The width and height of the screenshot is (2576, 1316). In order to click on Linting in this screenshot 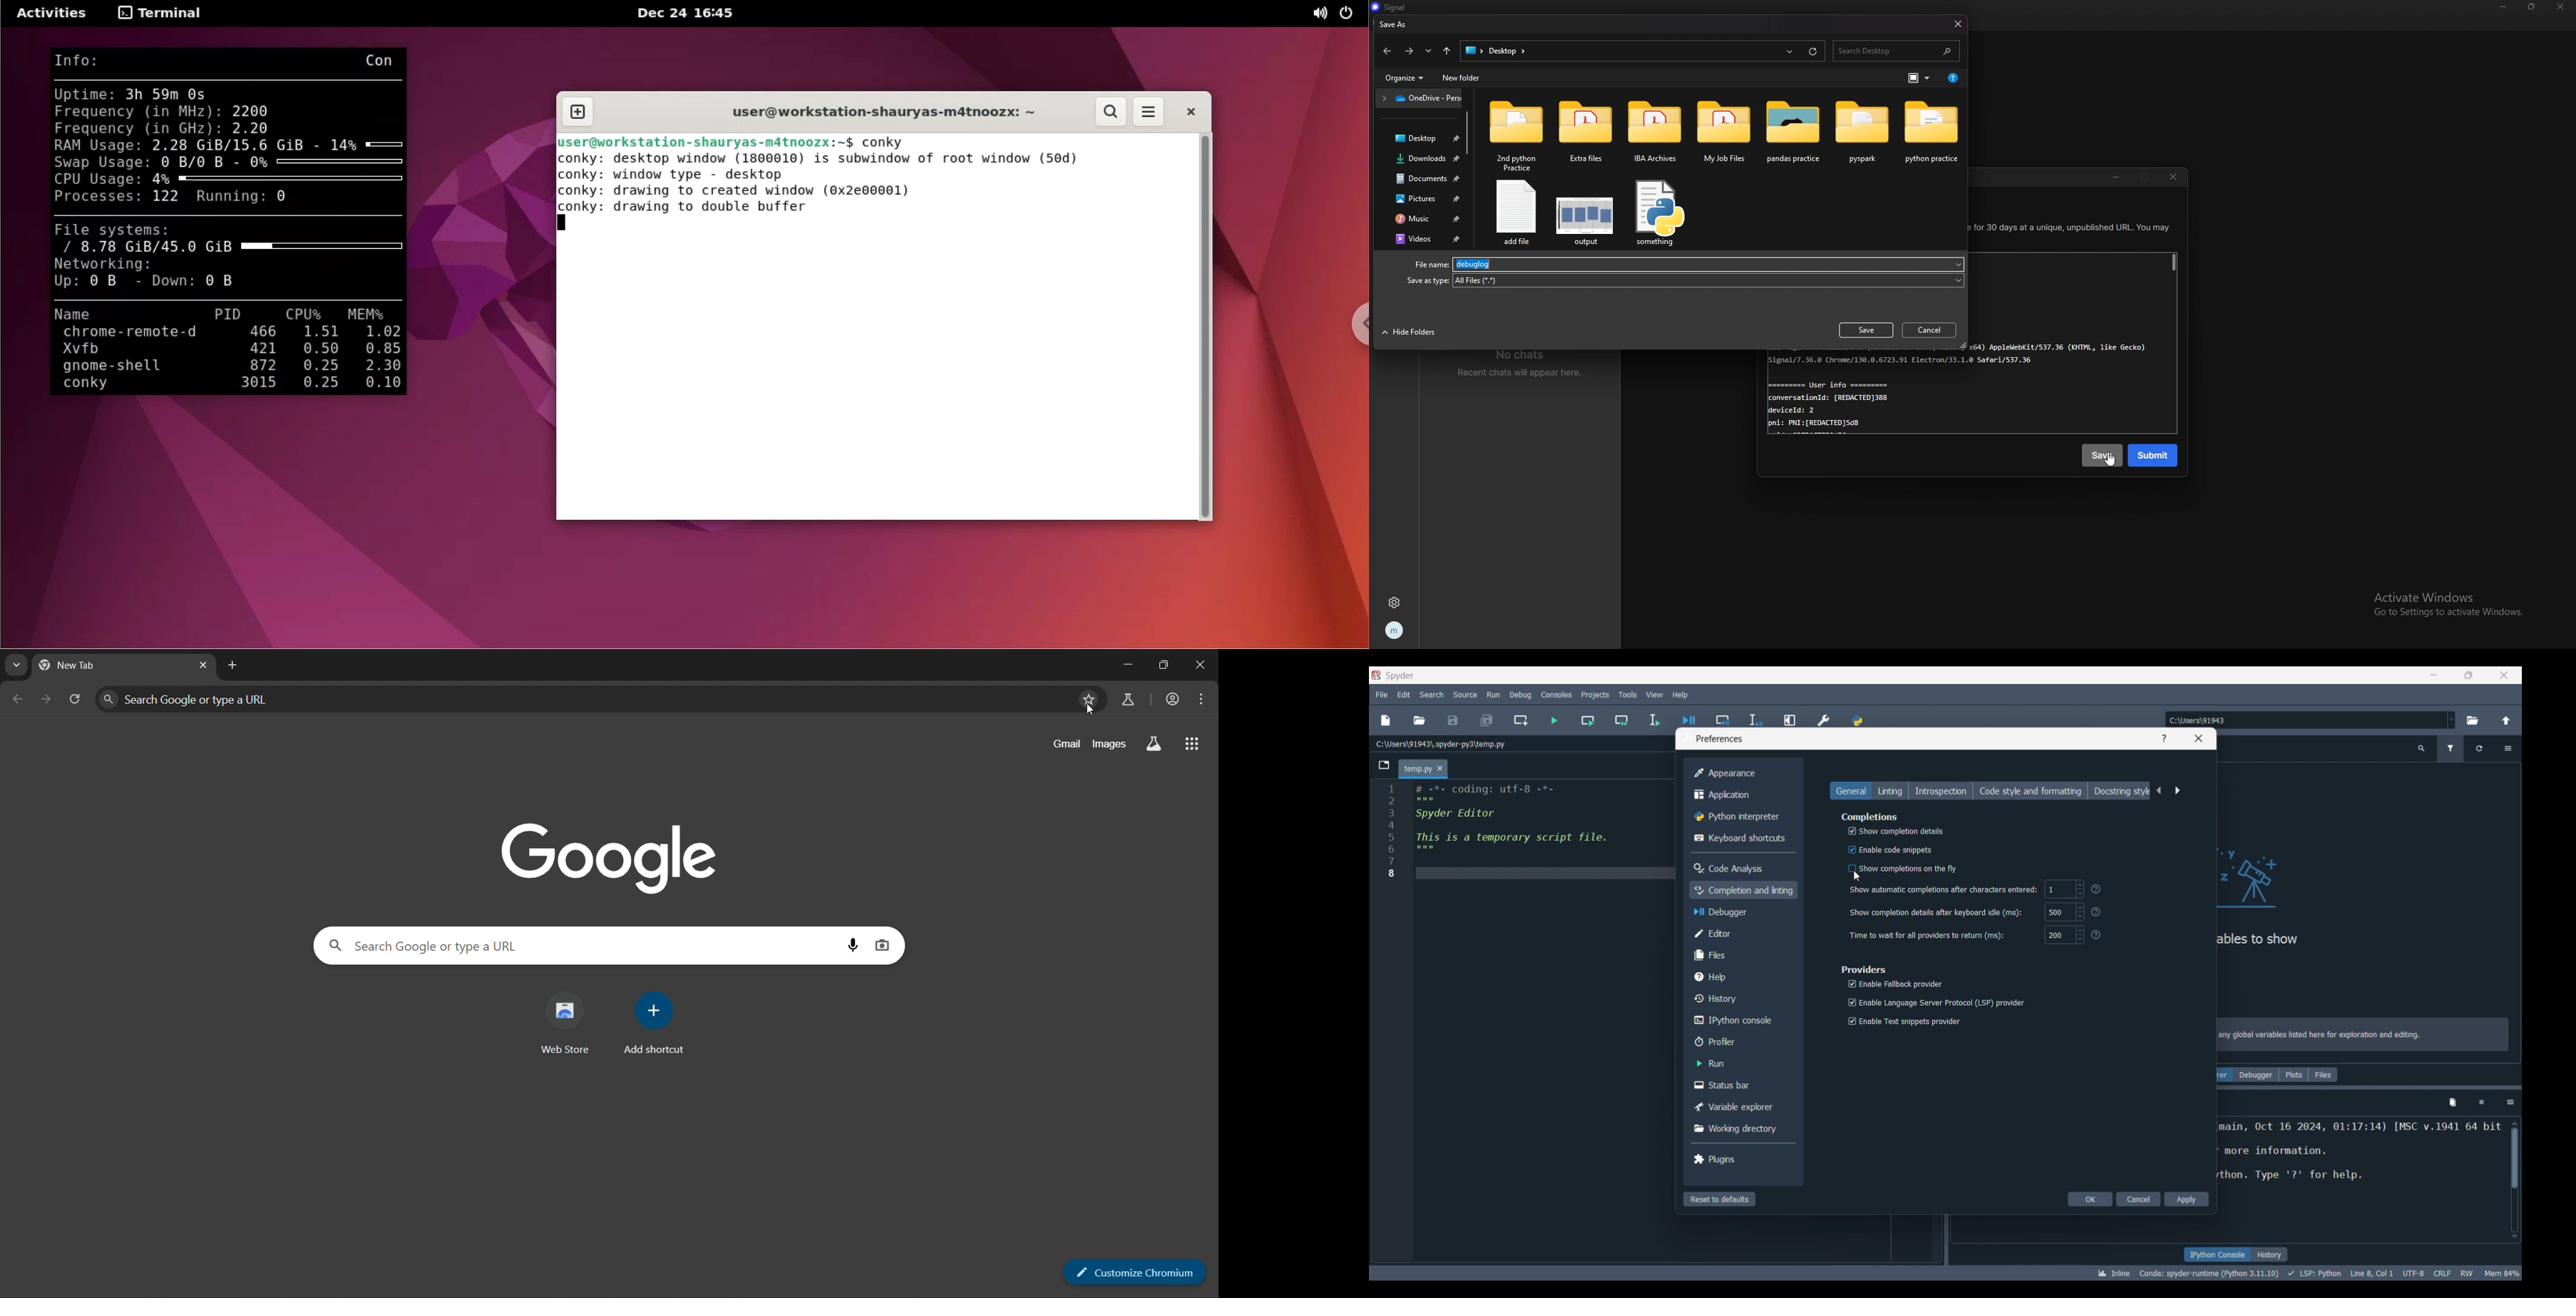, I will do `click(1890, 790)`.